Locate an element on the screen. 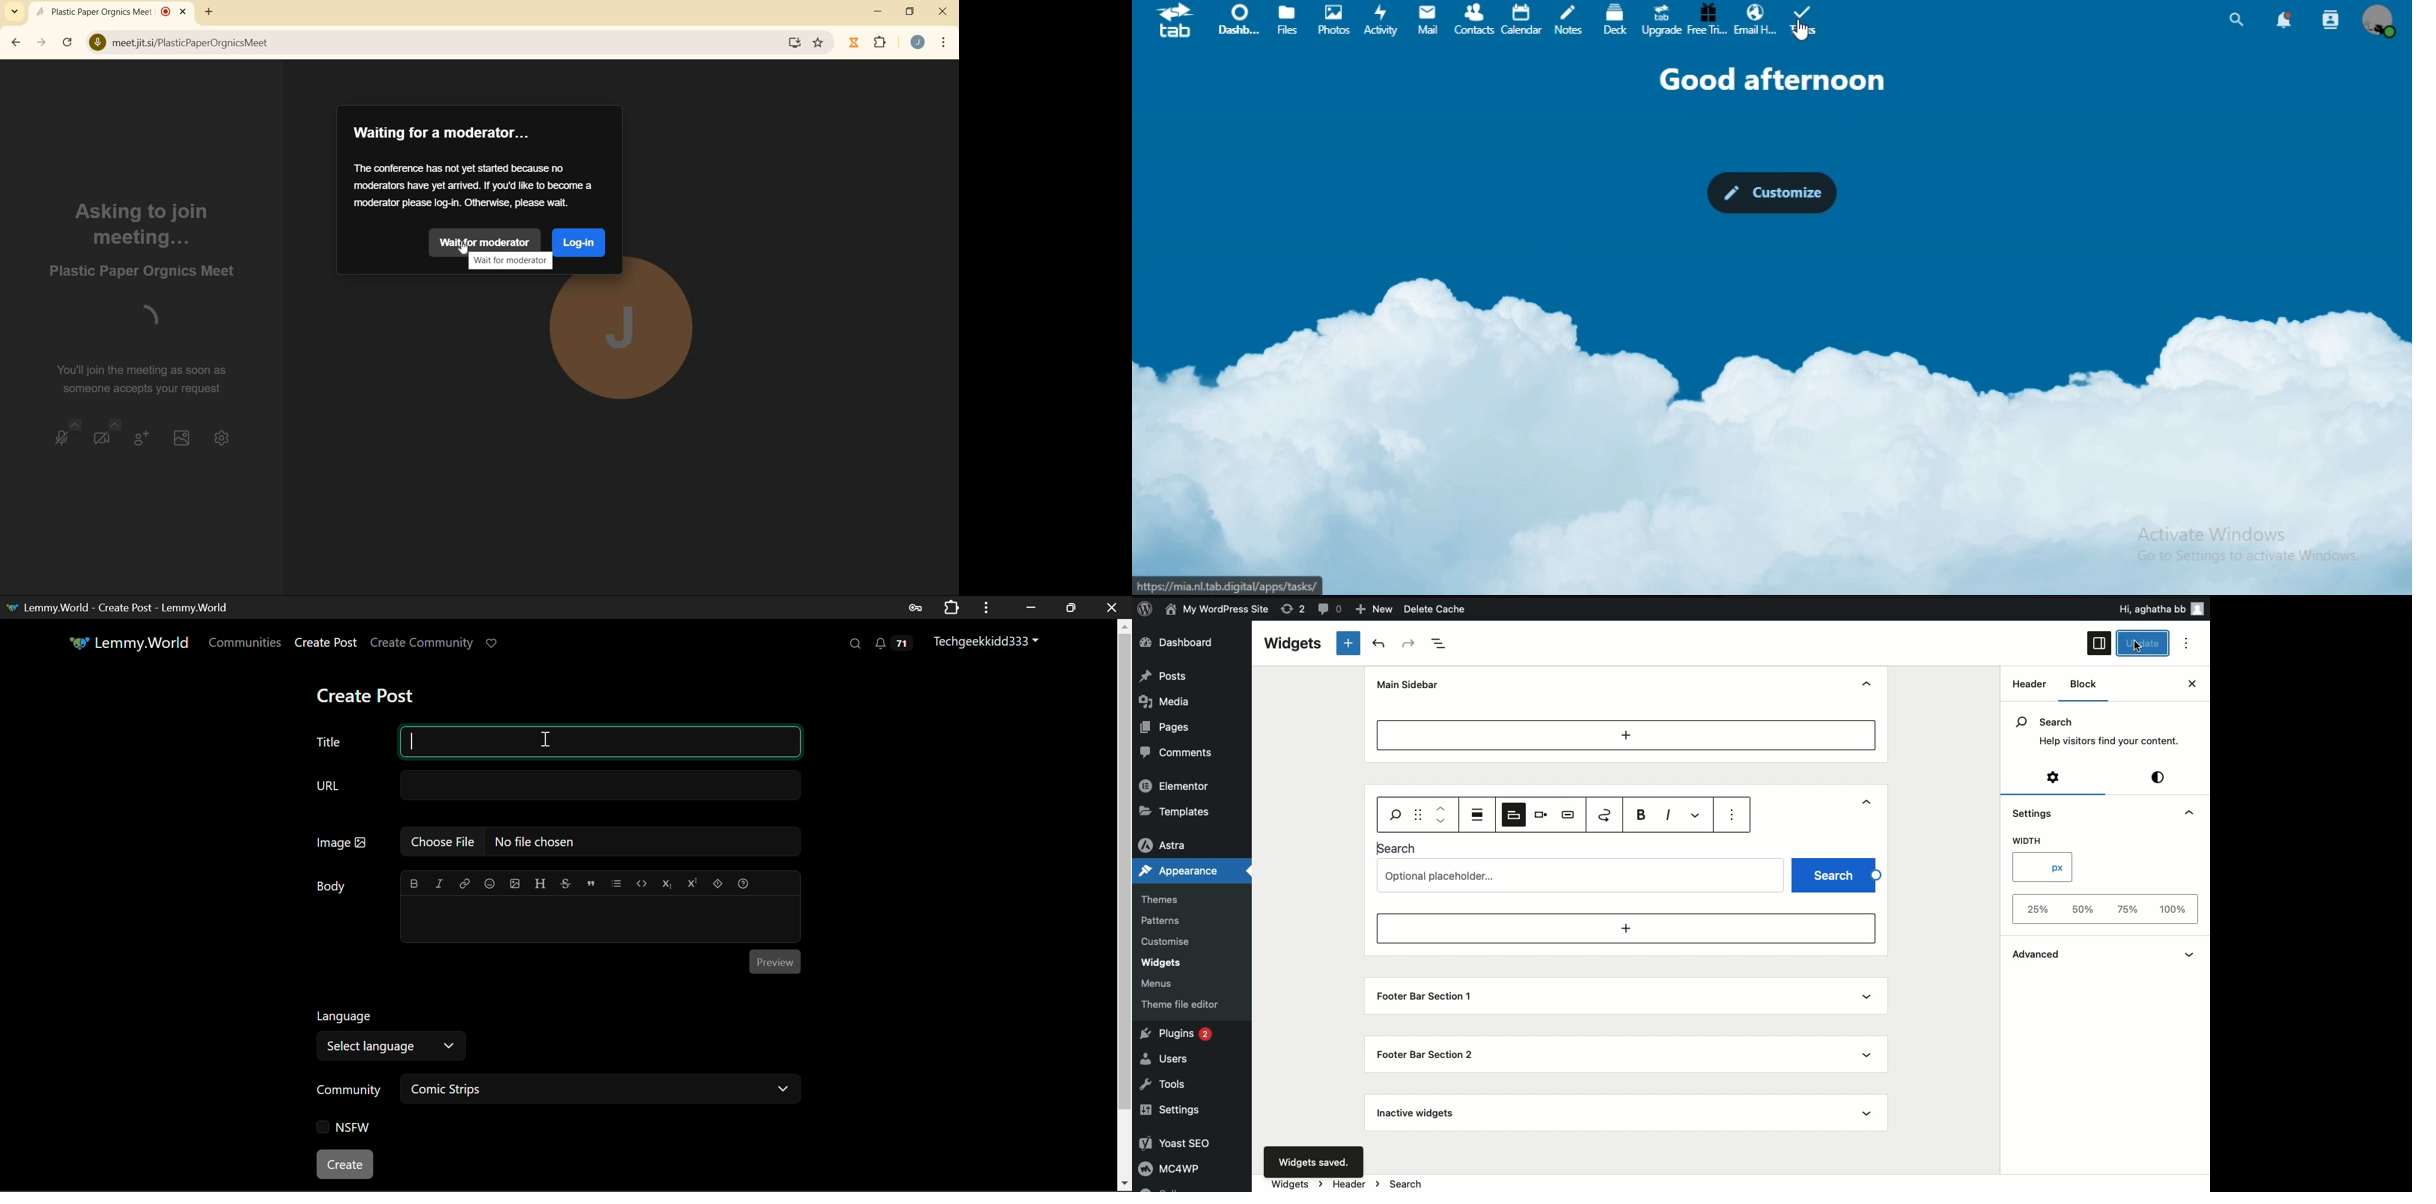 The image size is (2436, 1204).  is located at coordinates (2133, 609).